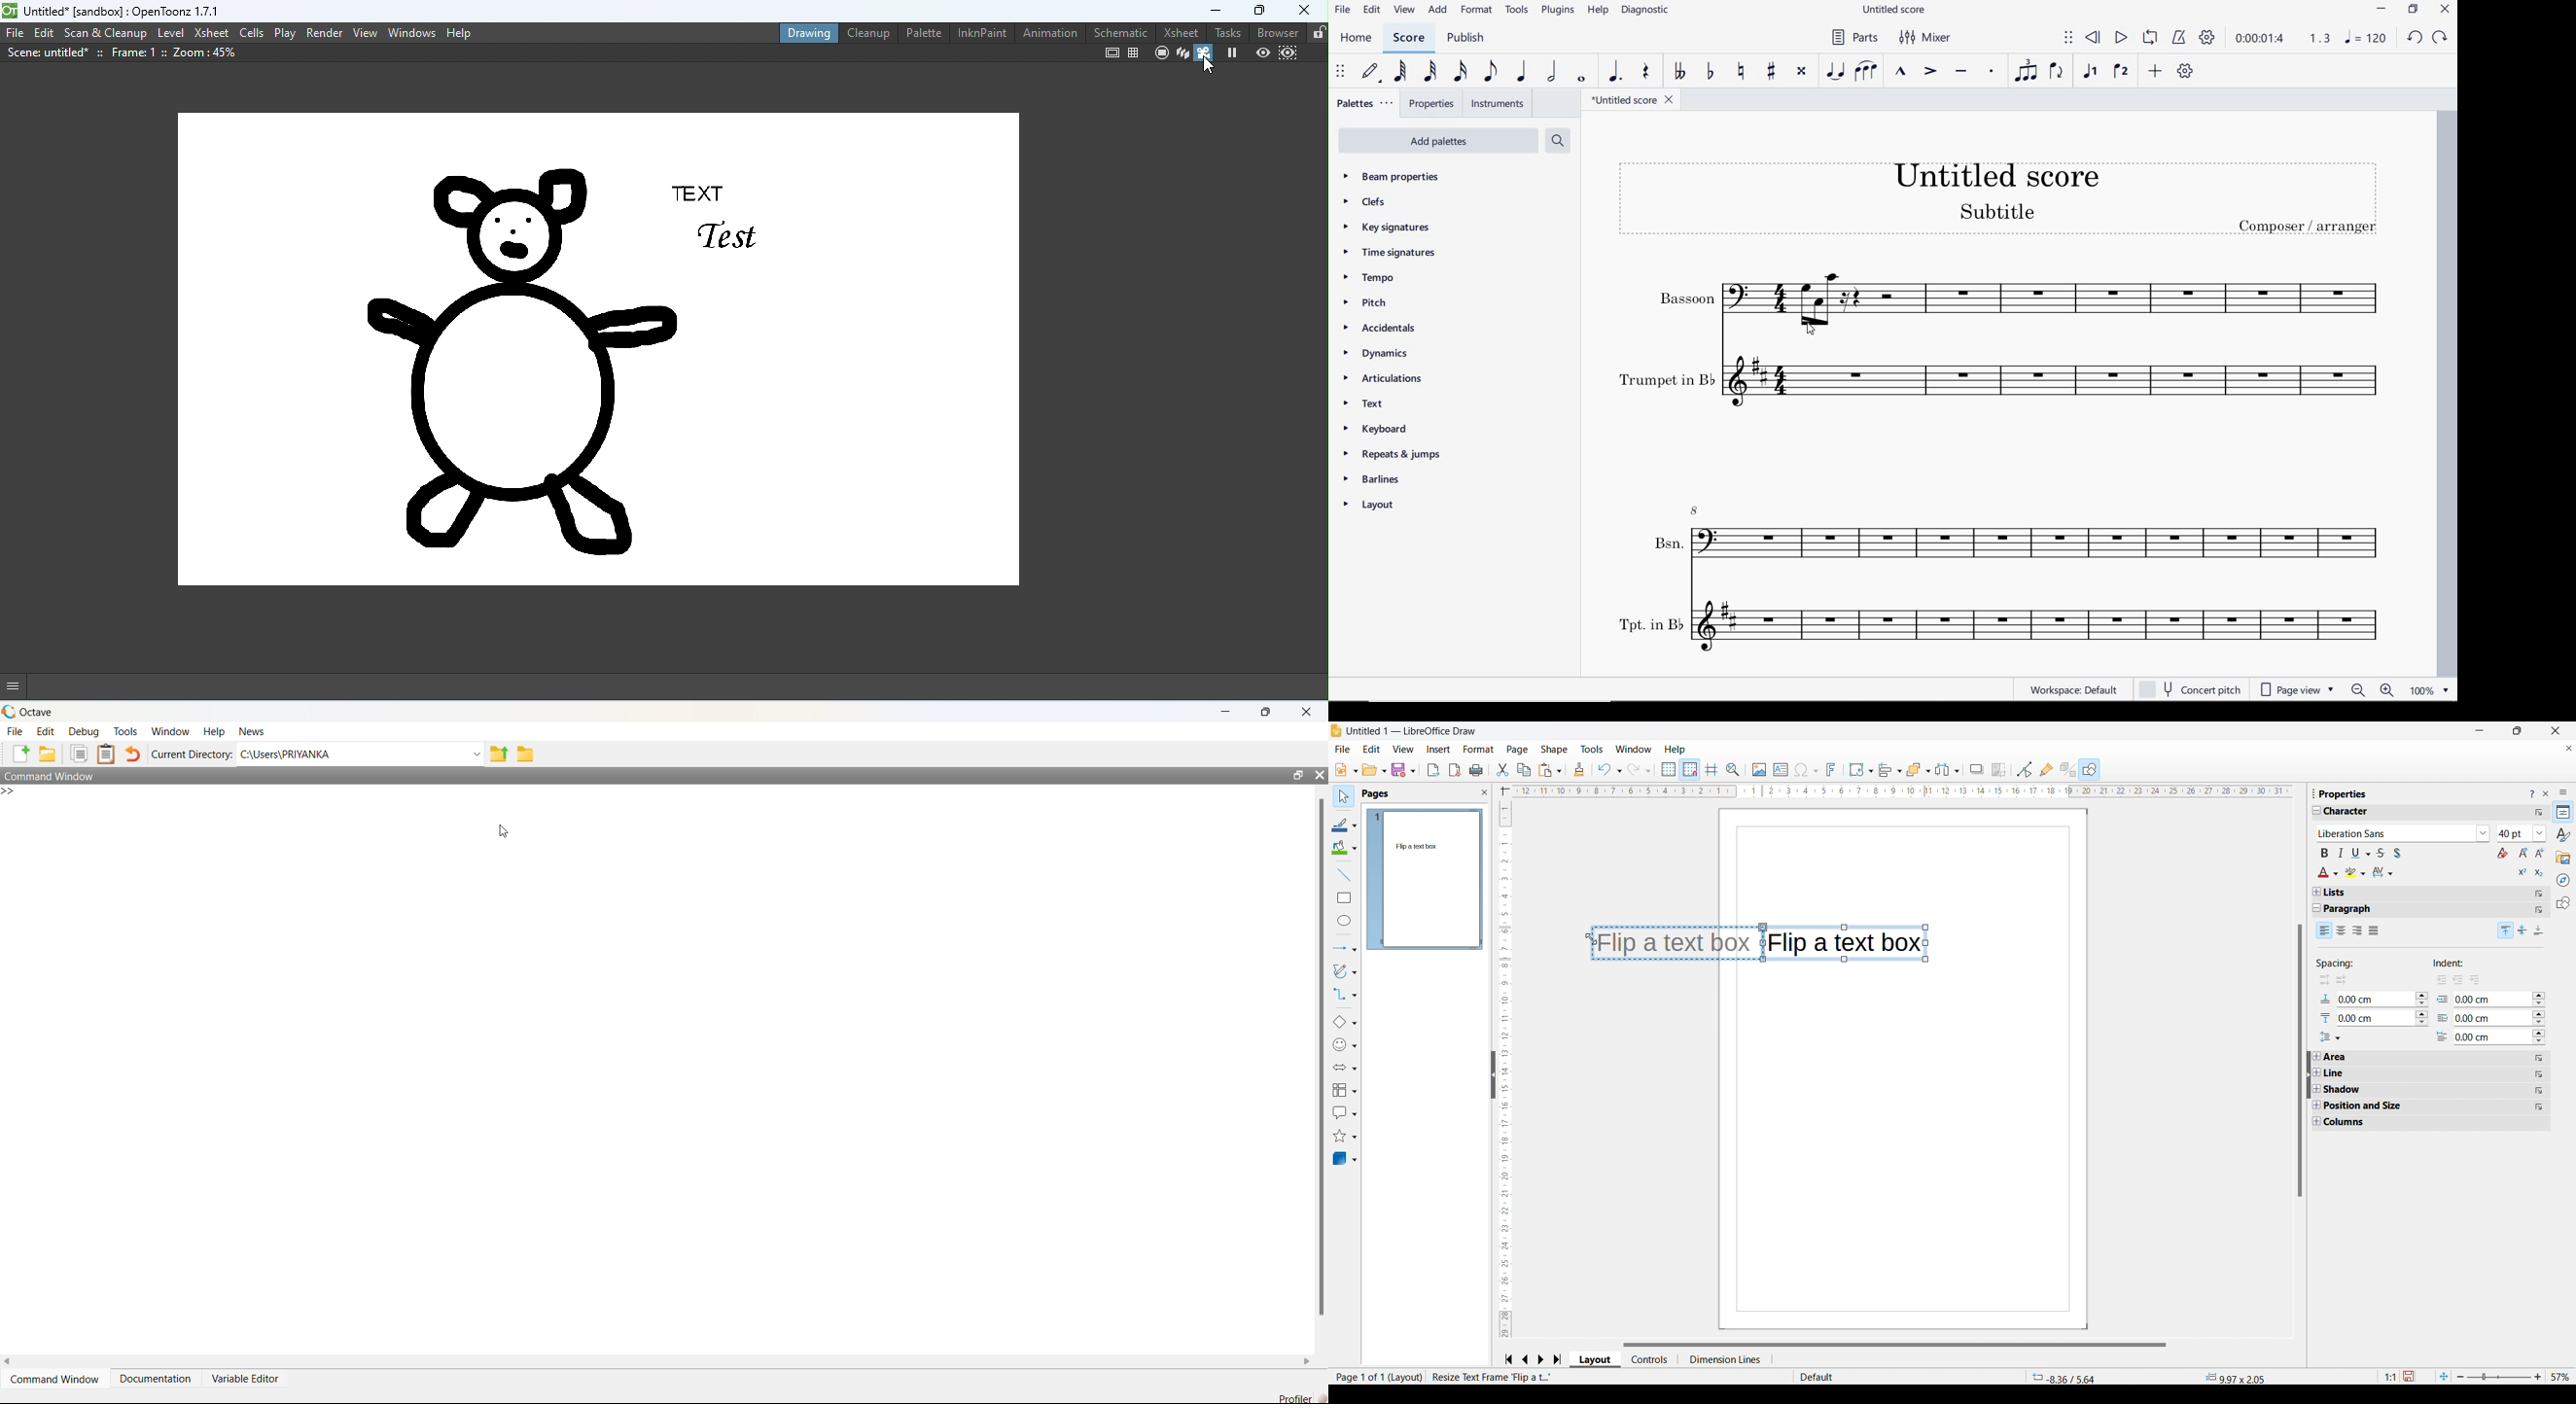 The height and width of the screenshot is (1428, 2576). Describe the element at coordinates (1461, 73) in the screenshot. I see `16th note` at that location.